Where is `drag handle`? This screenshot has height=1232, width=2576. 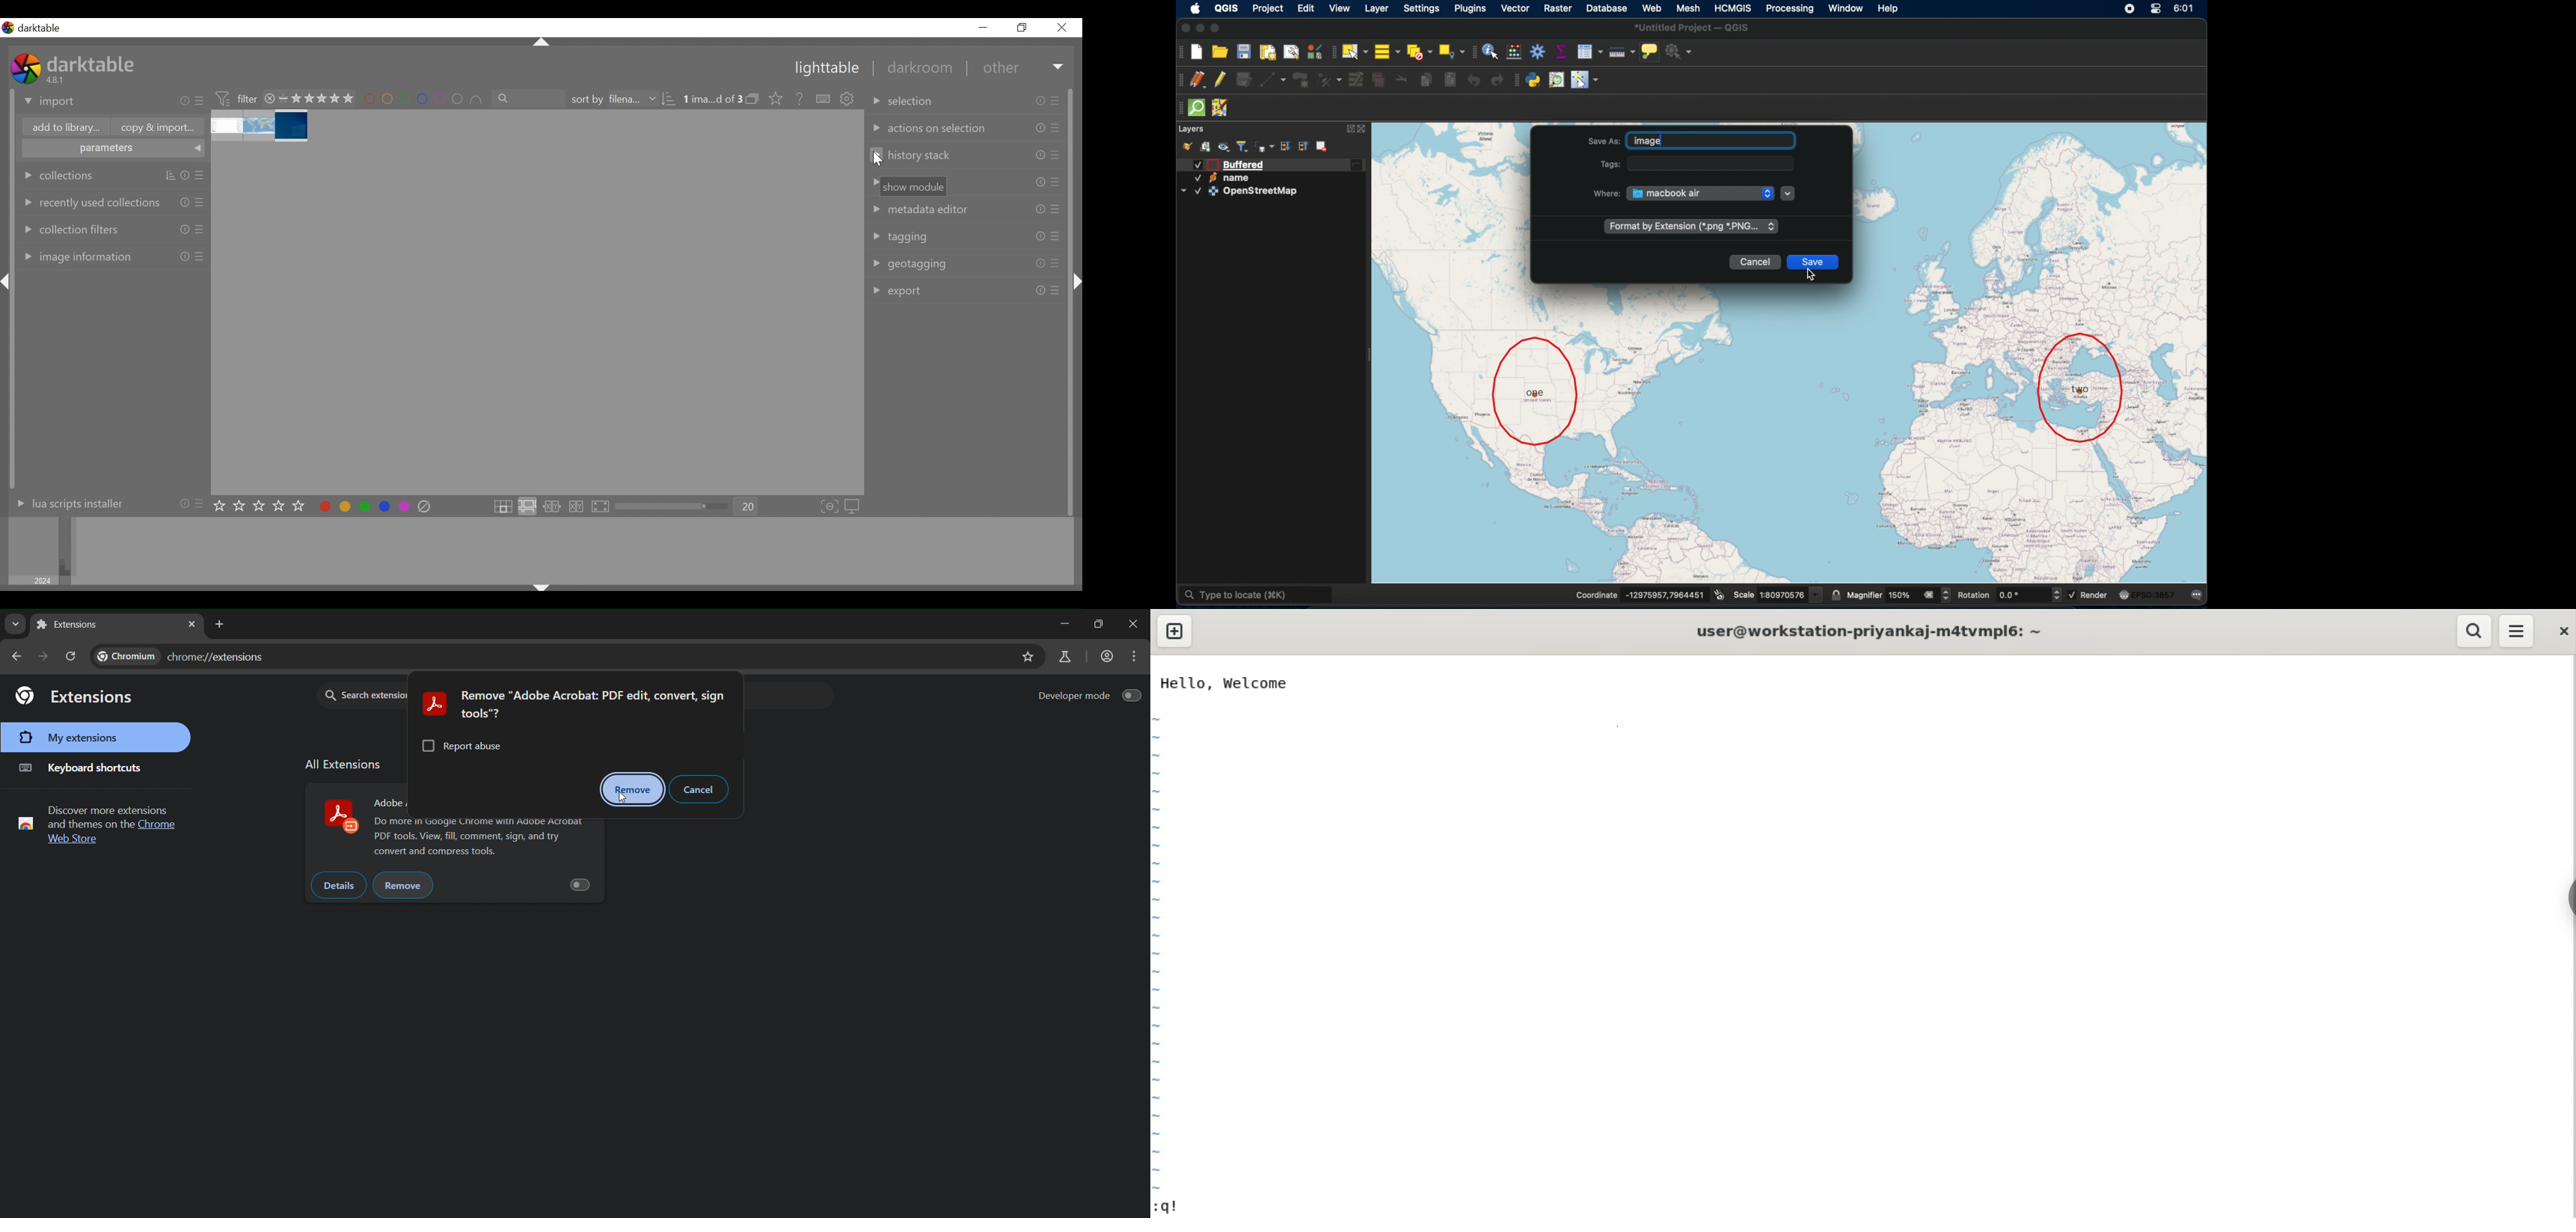
drag handle is located at coordinates (1475, 51).